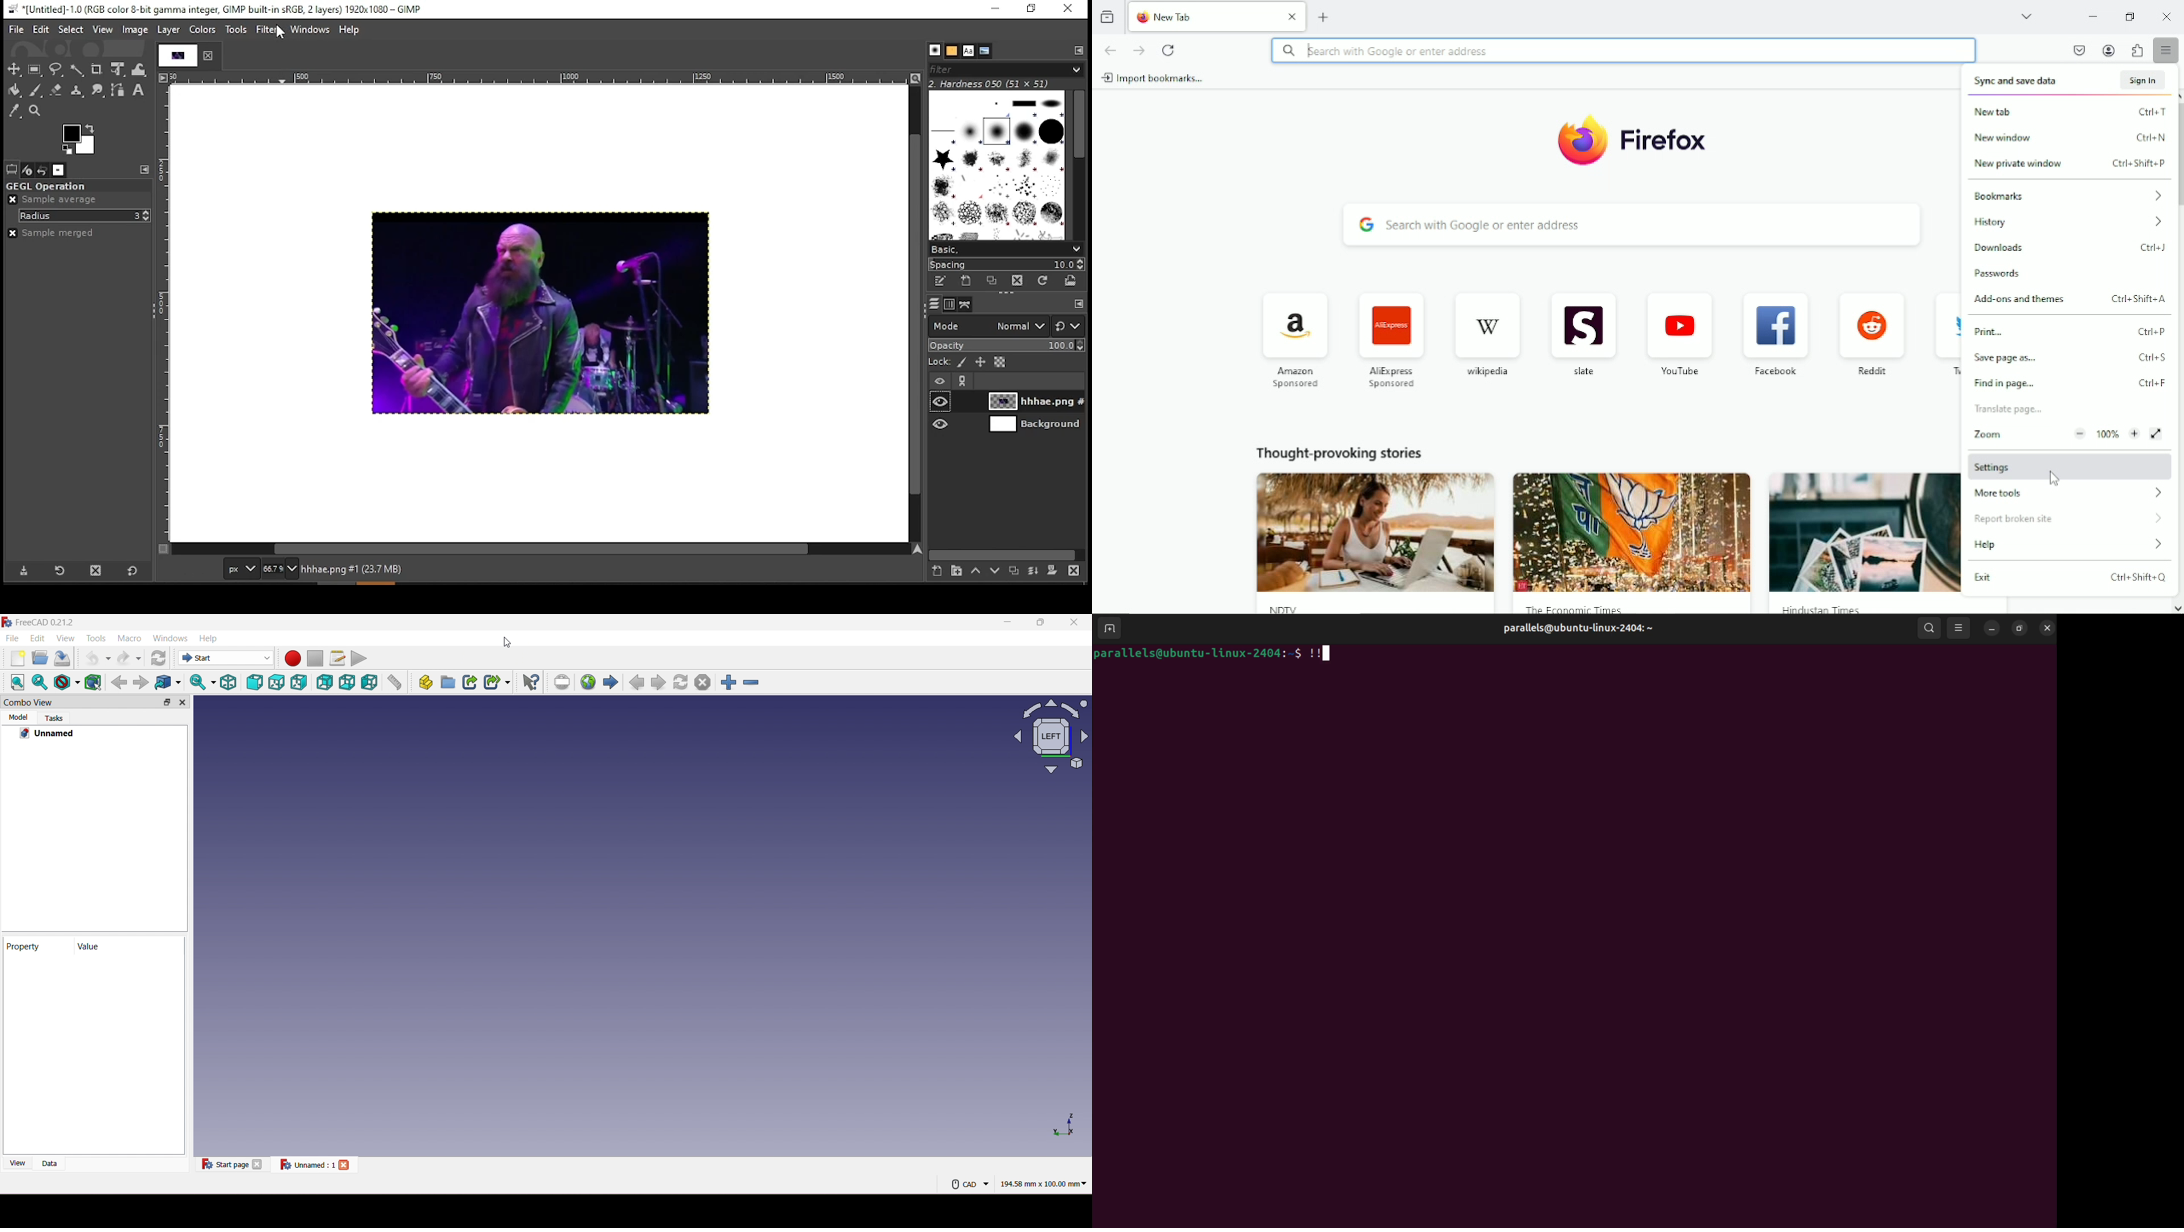  I want to click on new window, so click(2068, 138).